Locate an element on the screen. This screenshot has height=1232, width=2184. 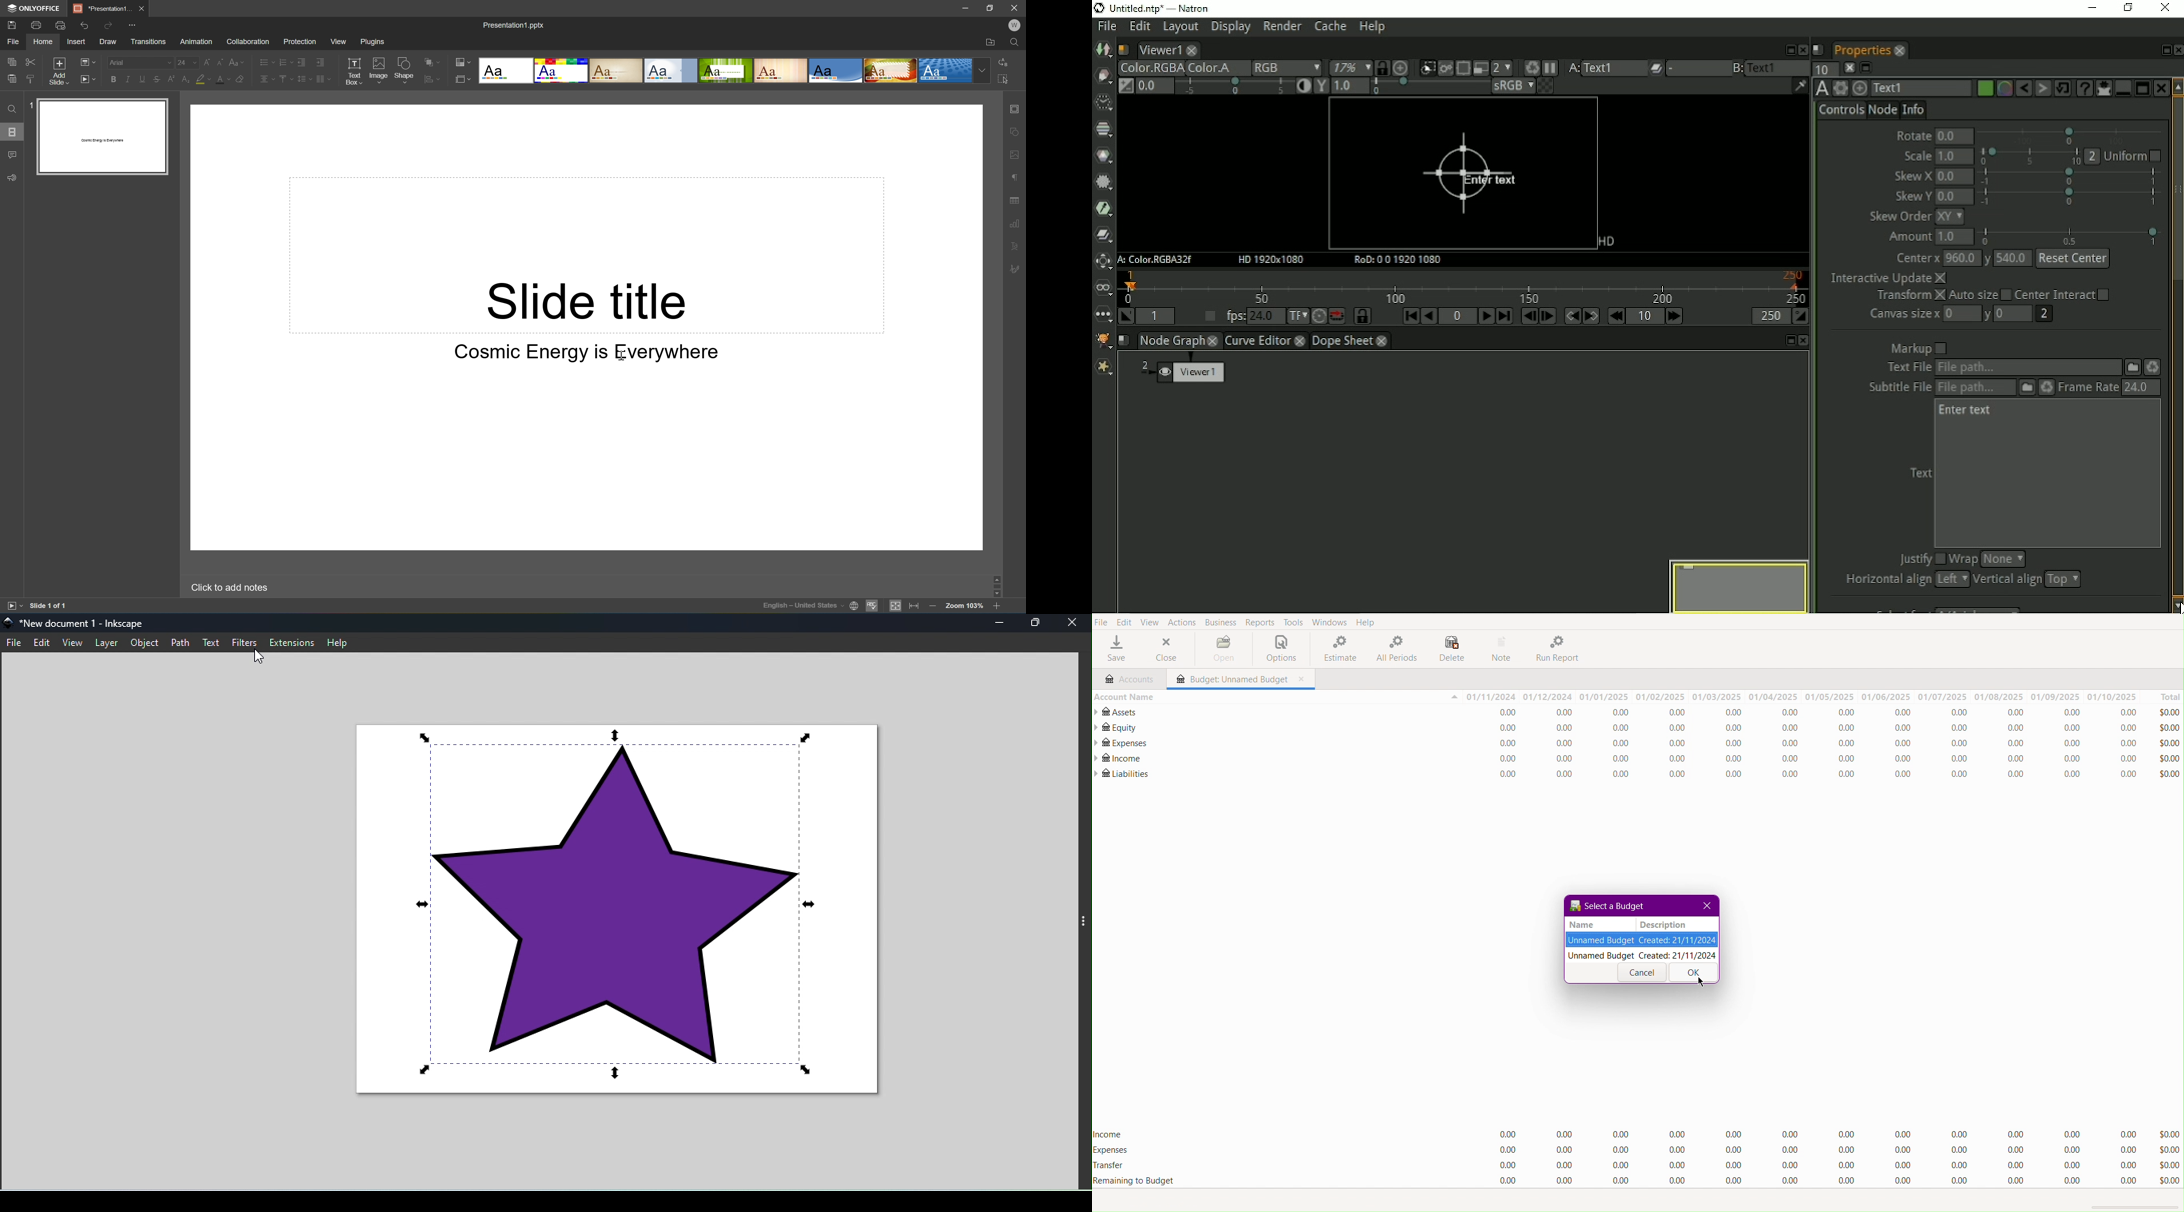
Underline is located at coordinates (142, 77).